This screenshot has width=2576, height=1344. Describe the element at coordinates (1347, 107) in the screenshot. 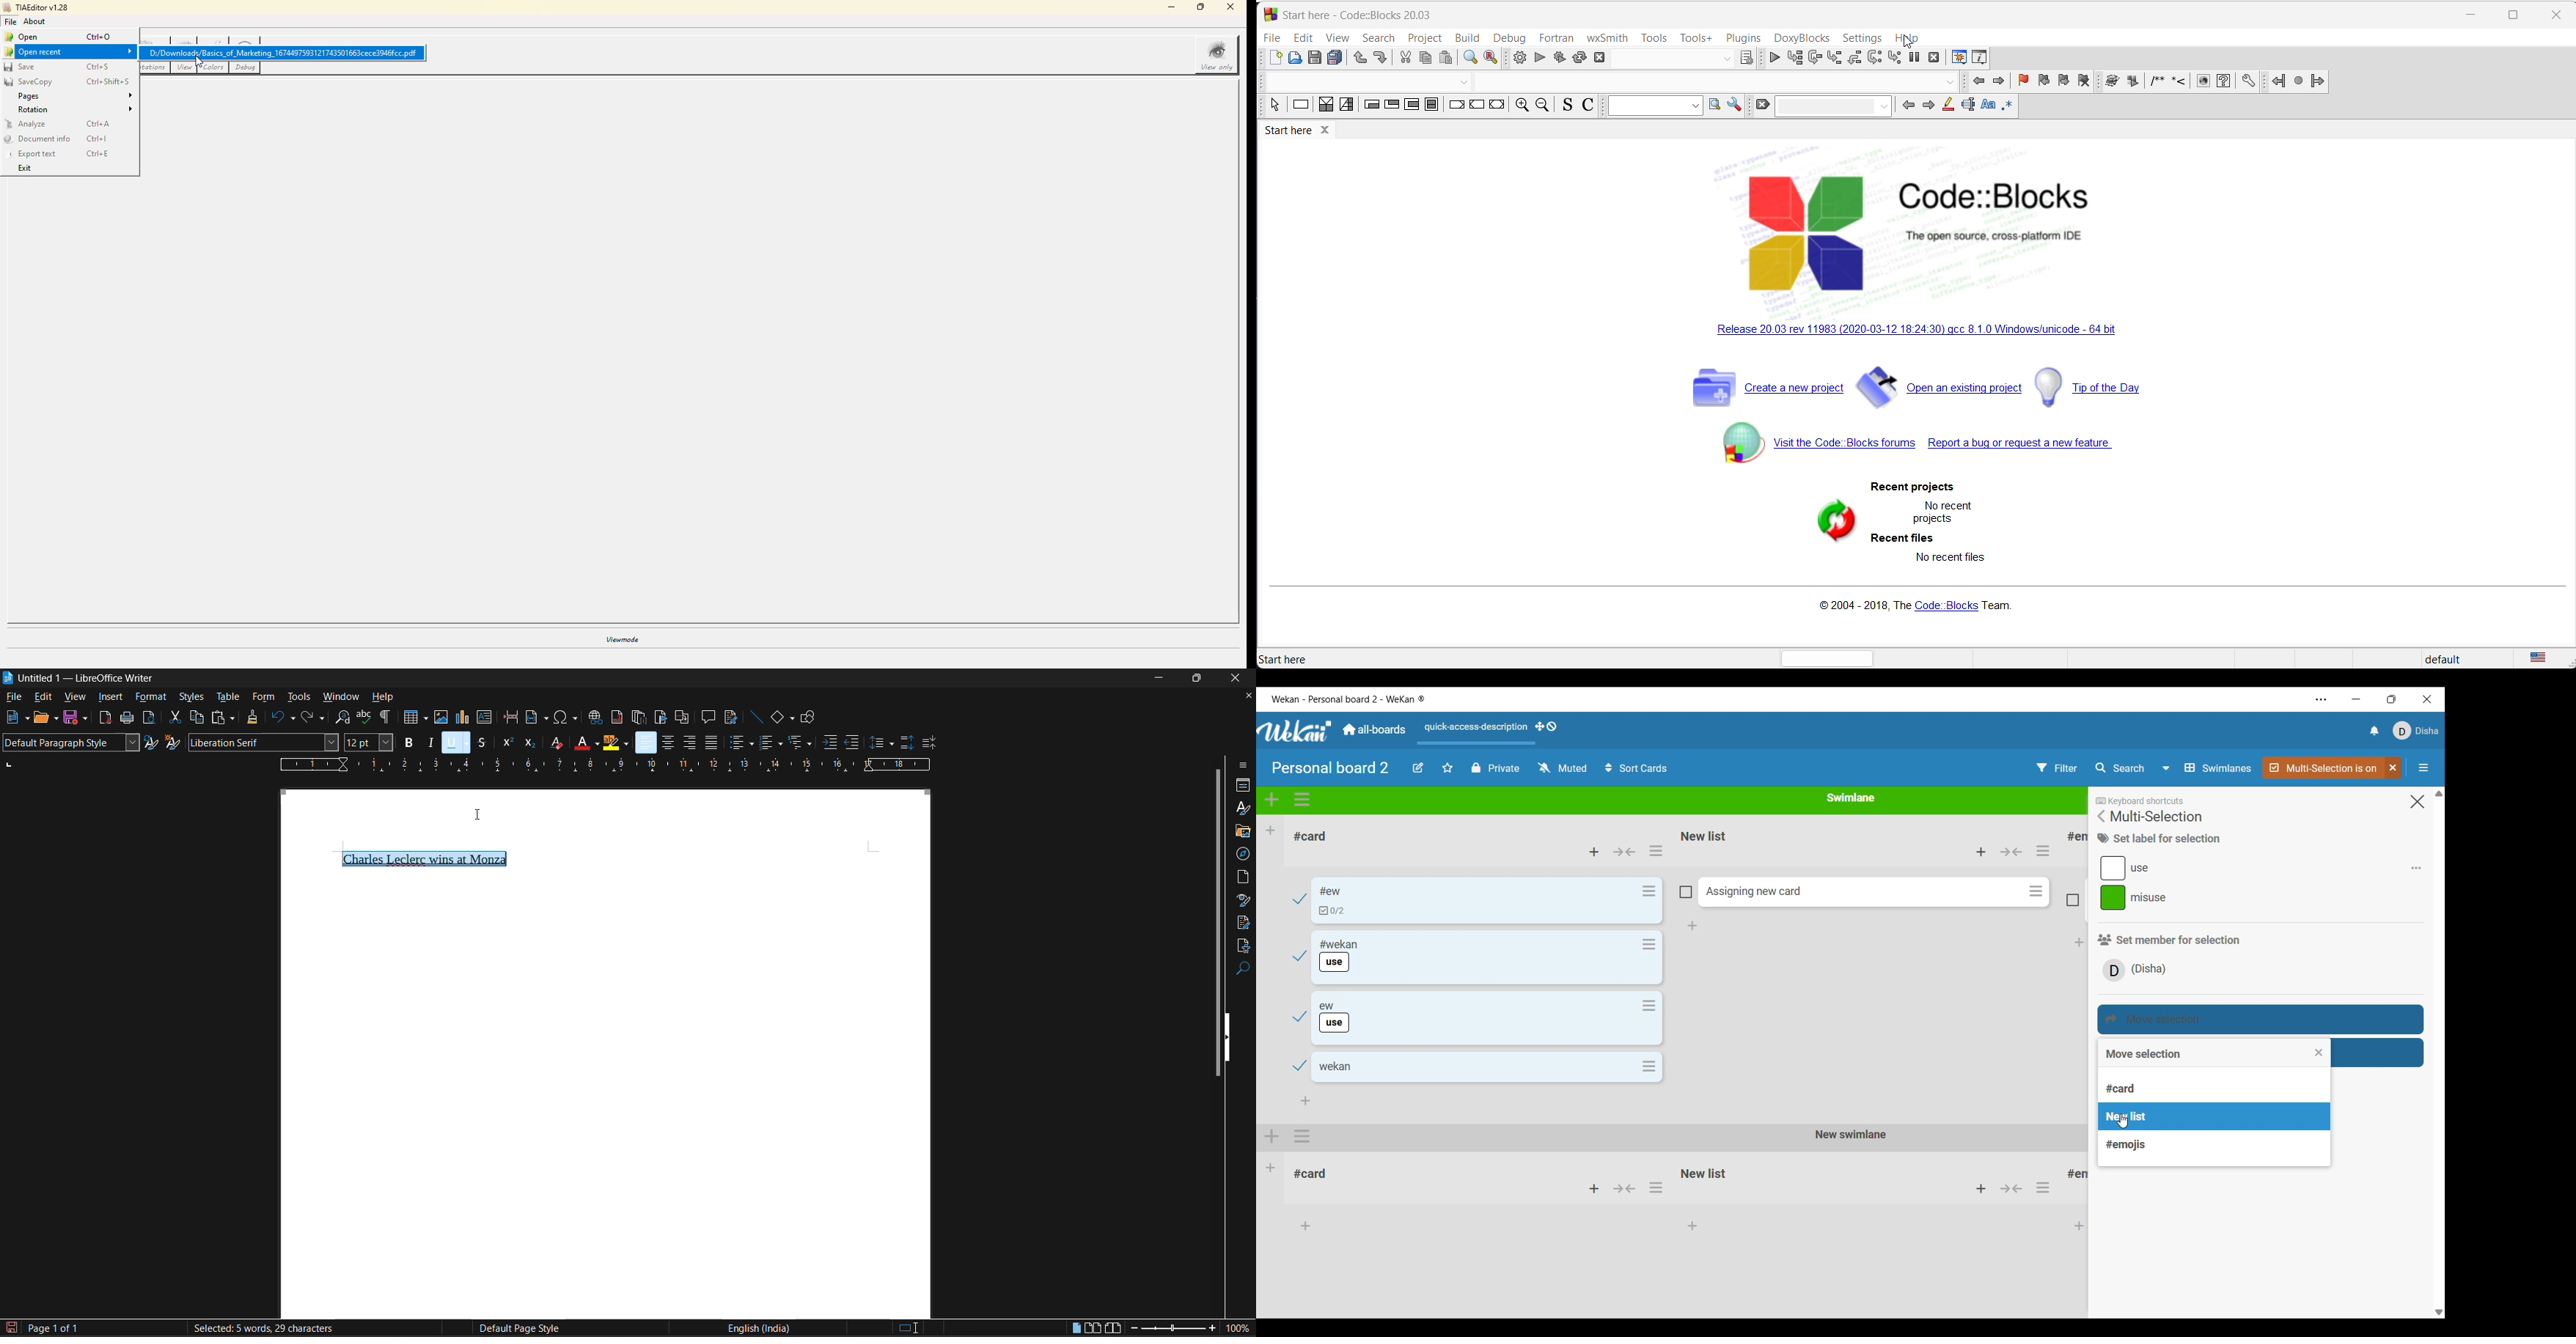

I see `selection` at that location.